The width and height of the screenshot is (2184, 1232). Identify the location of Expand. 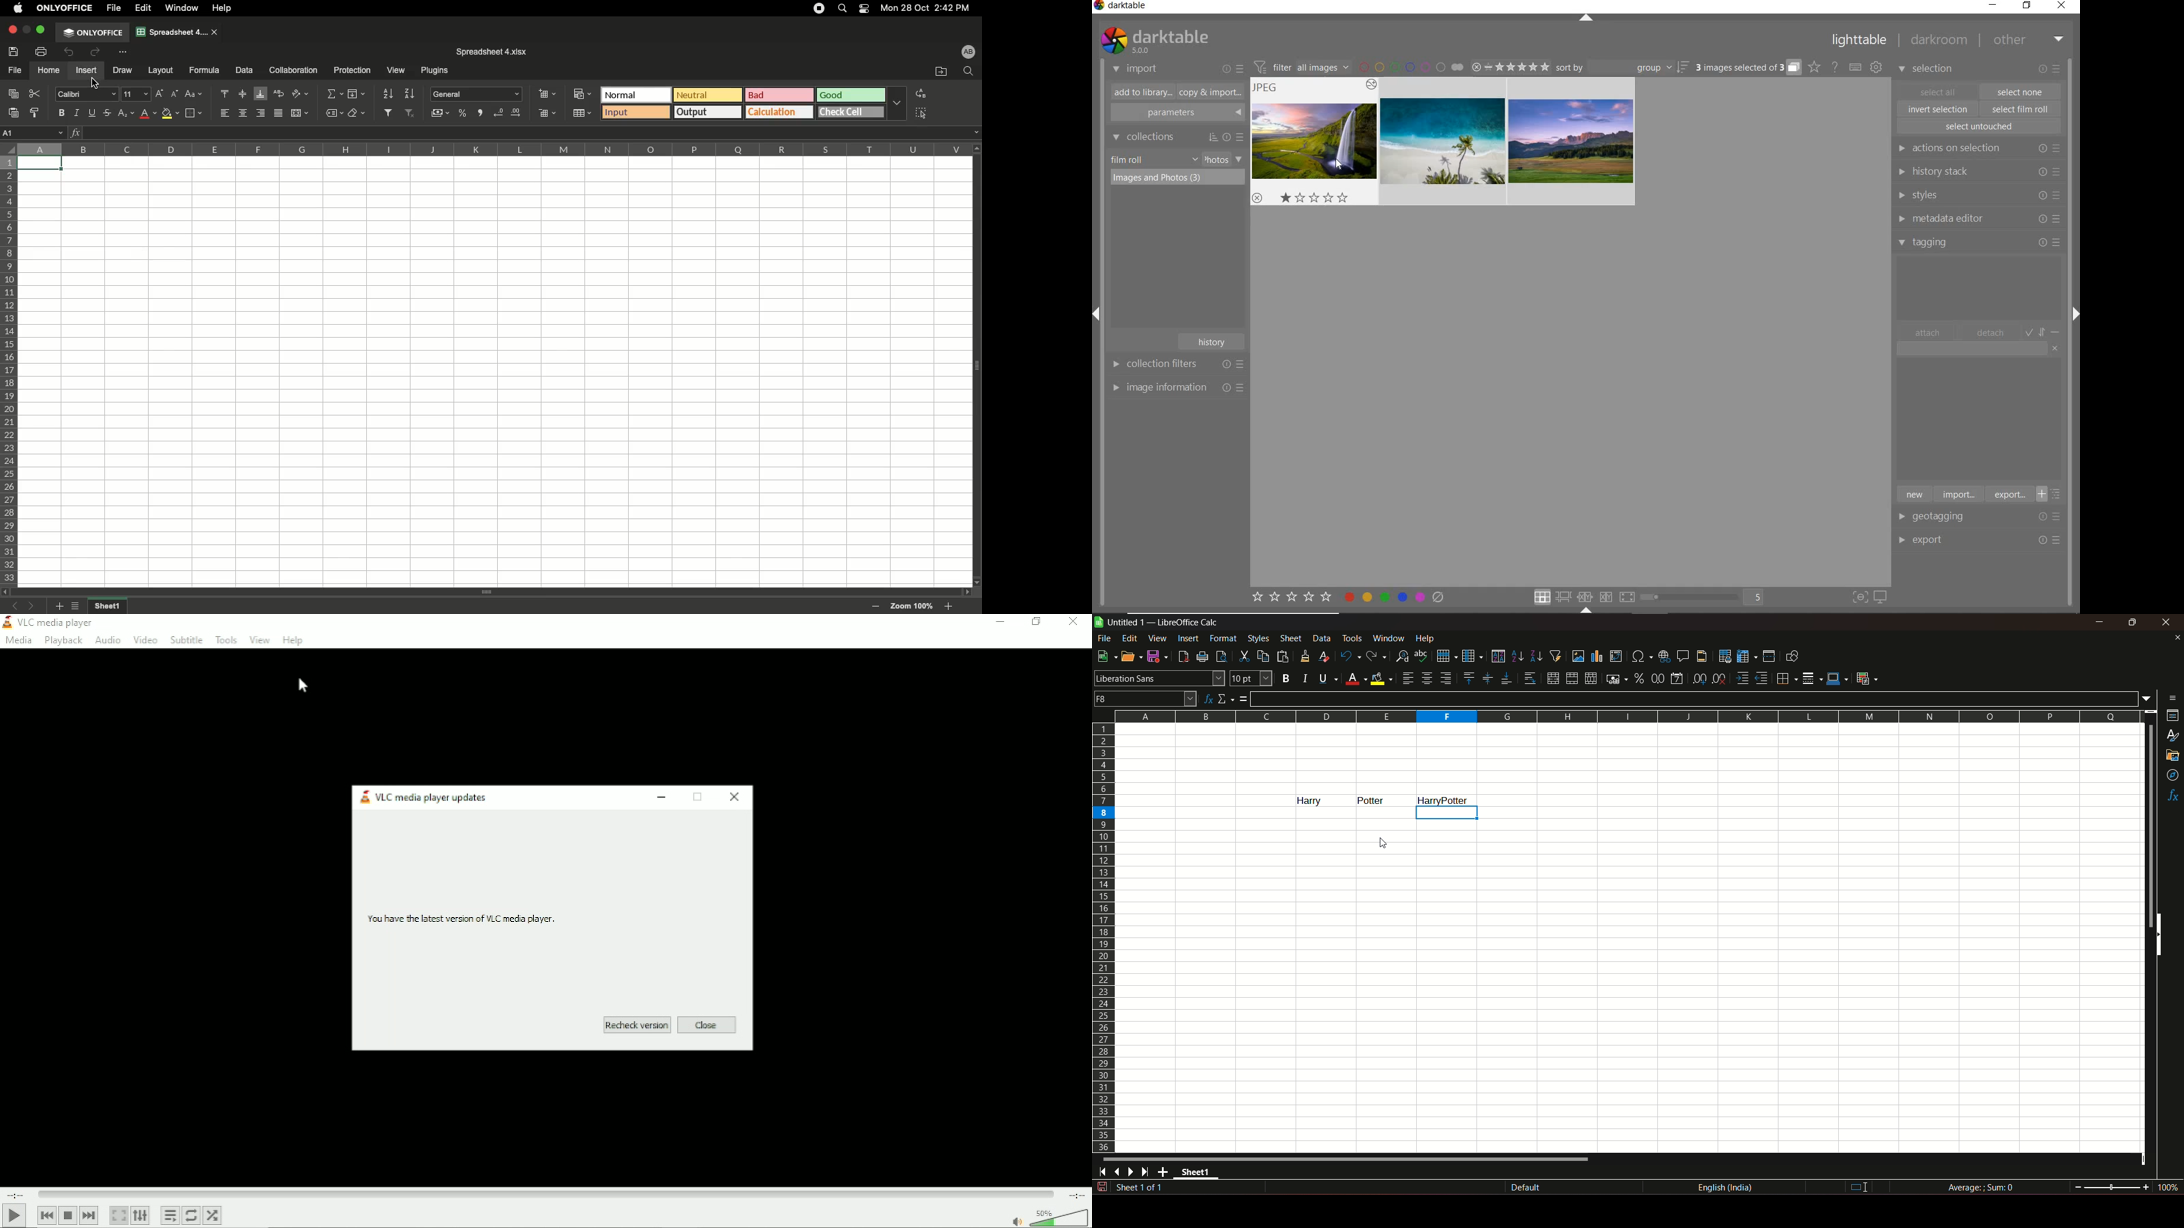
(1101, 316).